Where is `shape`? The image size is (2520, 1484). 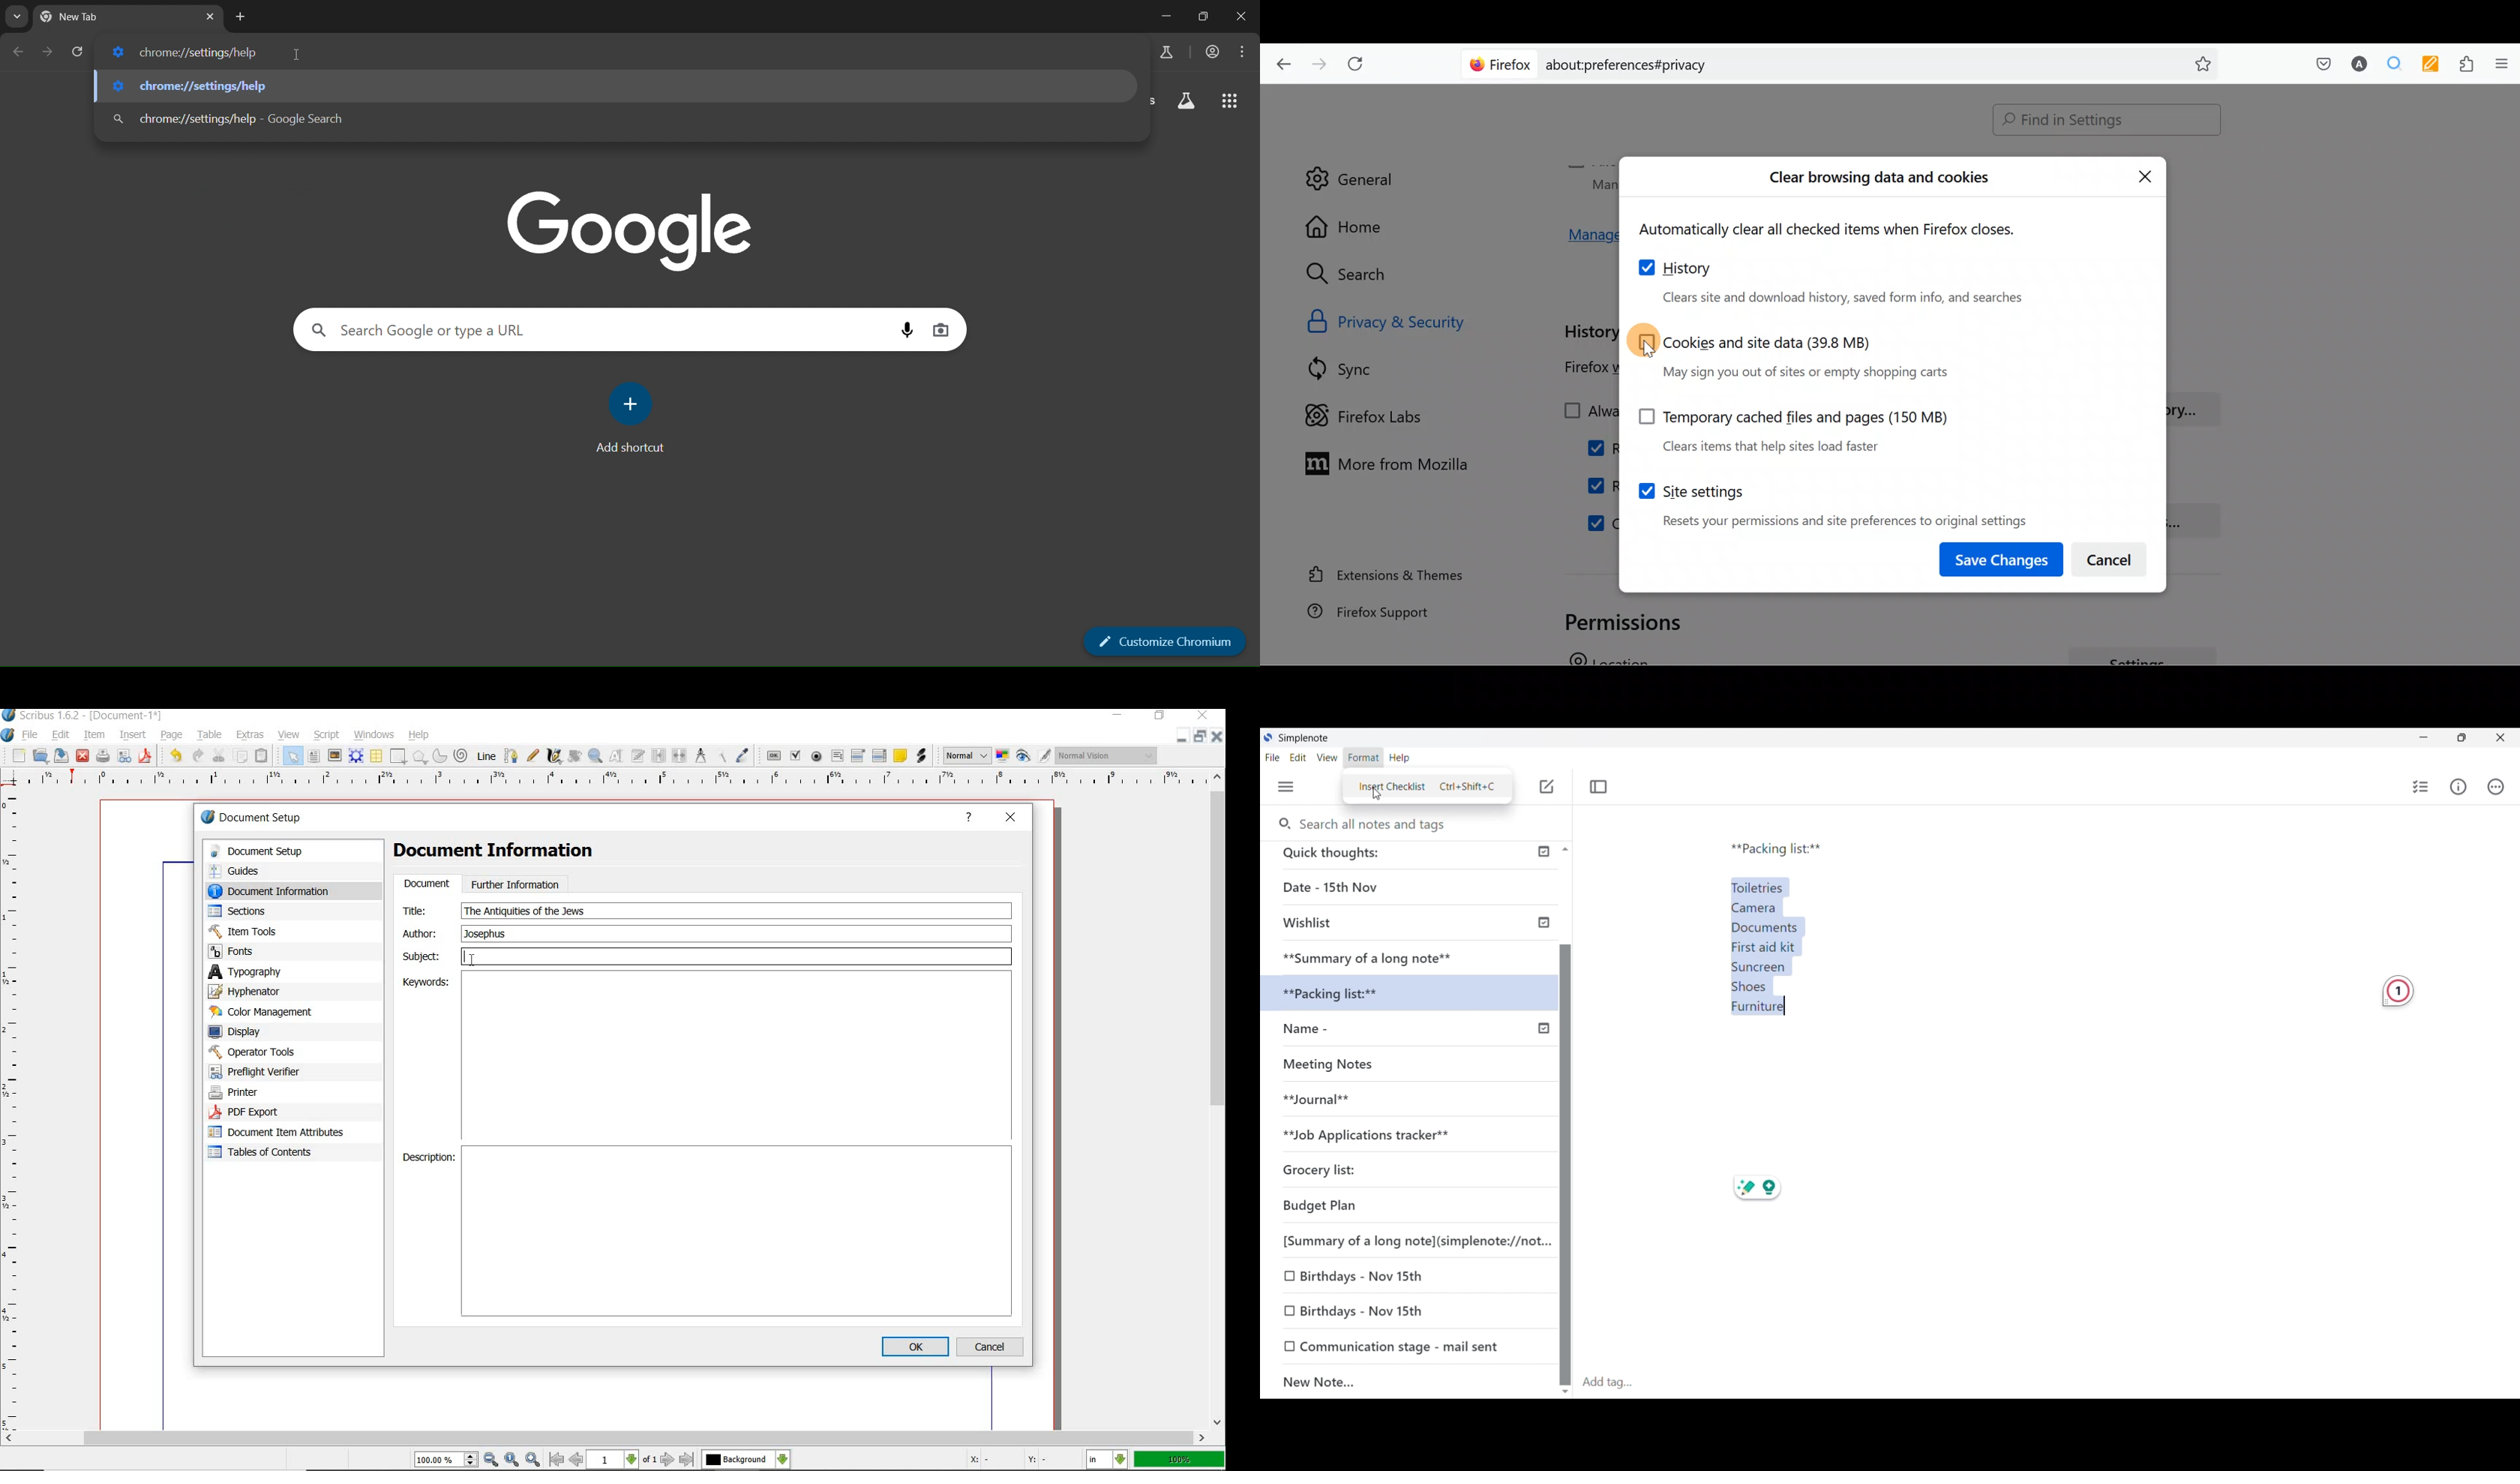
shape is located at coordinates (420, 756).